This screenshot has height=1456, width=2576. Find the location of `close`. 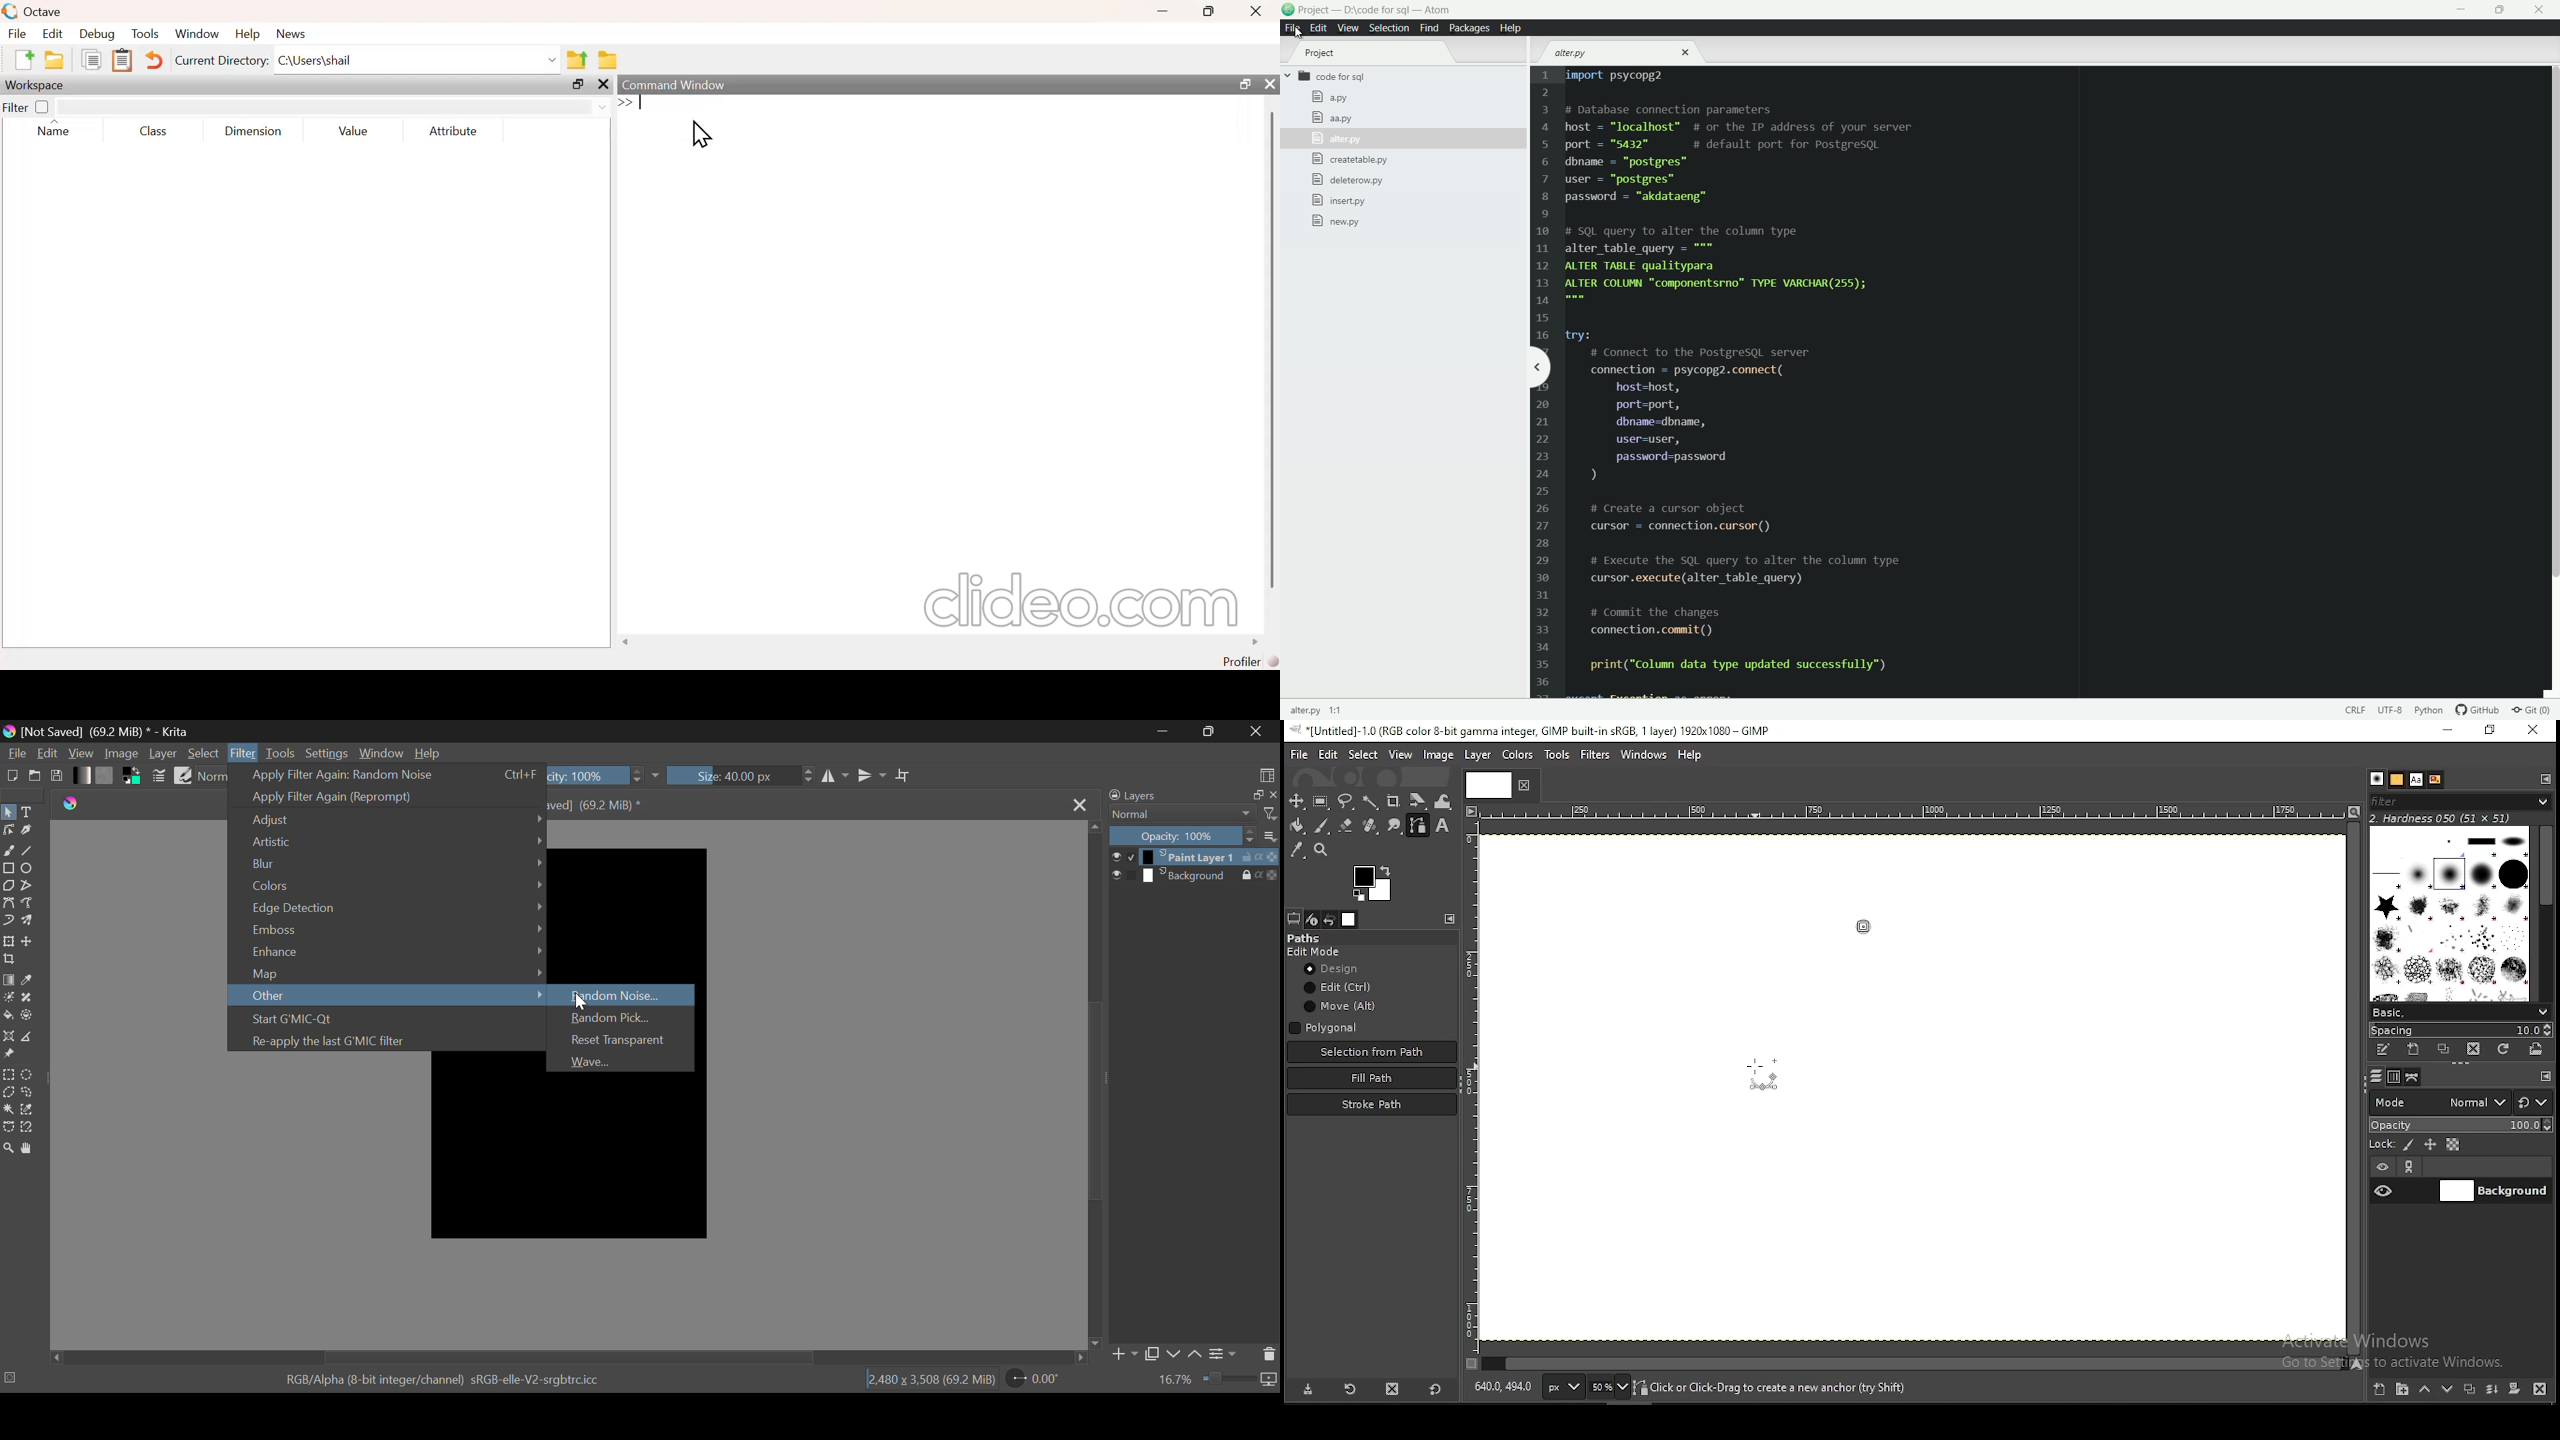

close is located at coordinates (1259, 11).